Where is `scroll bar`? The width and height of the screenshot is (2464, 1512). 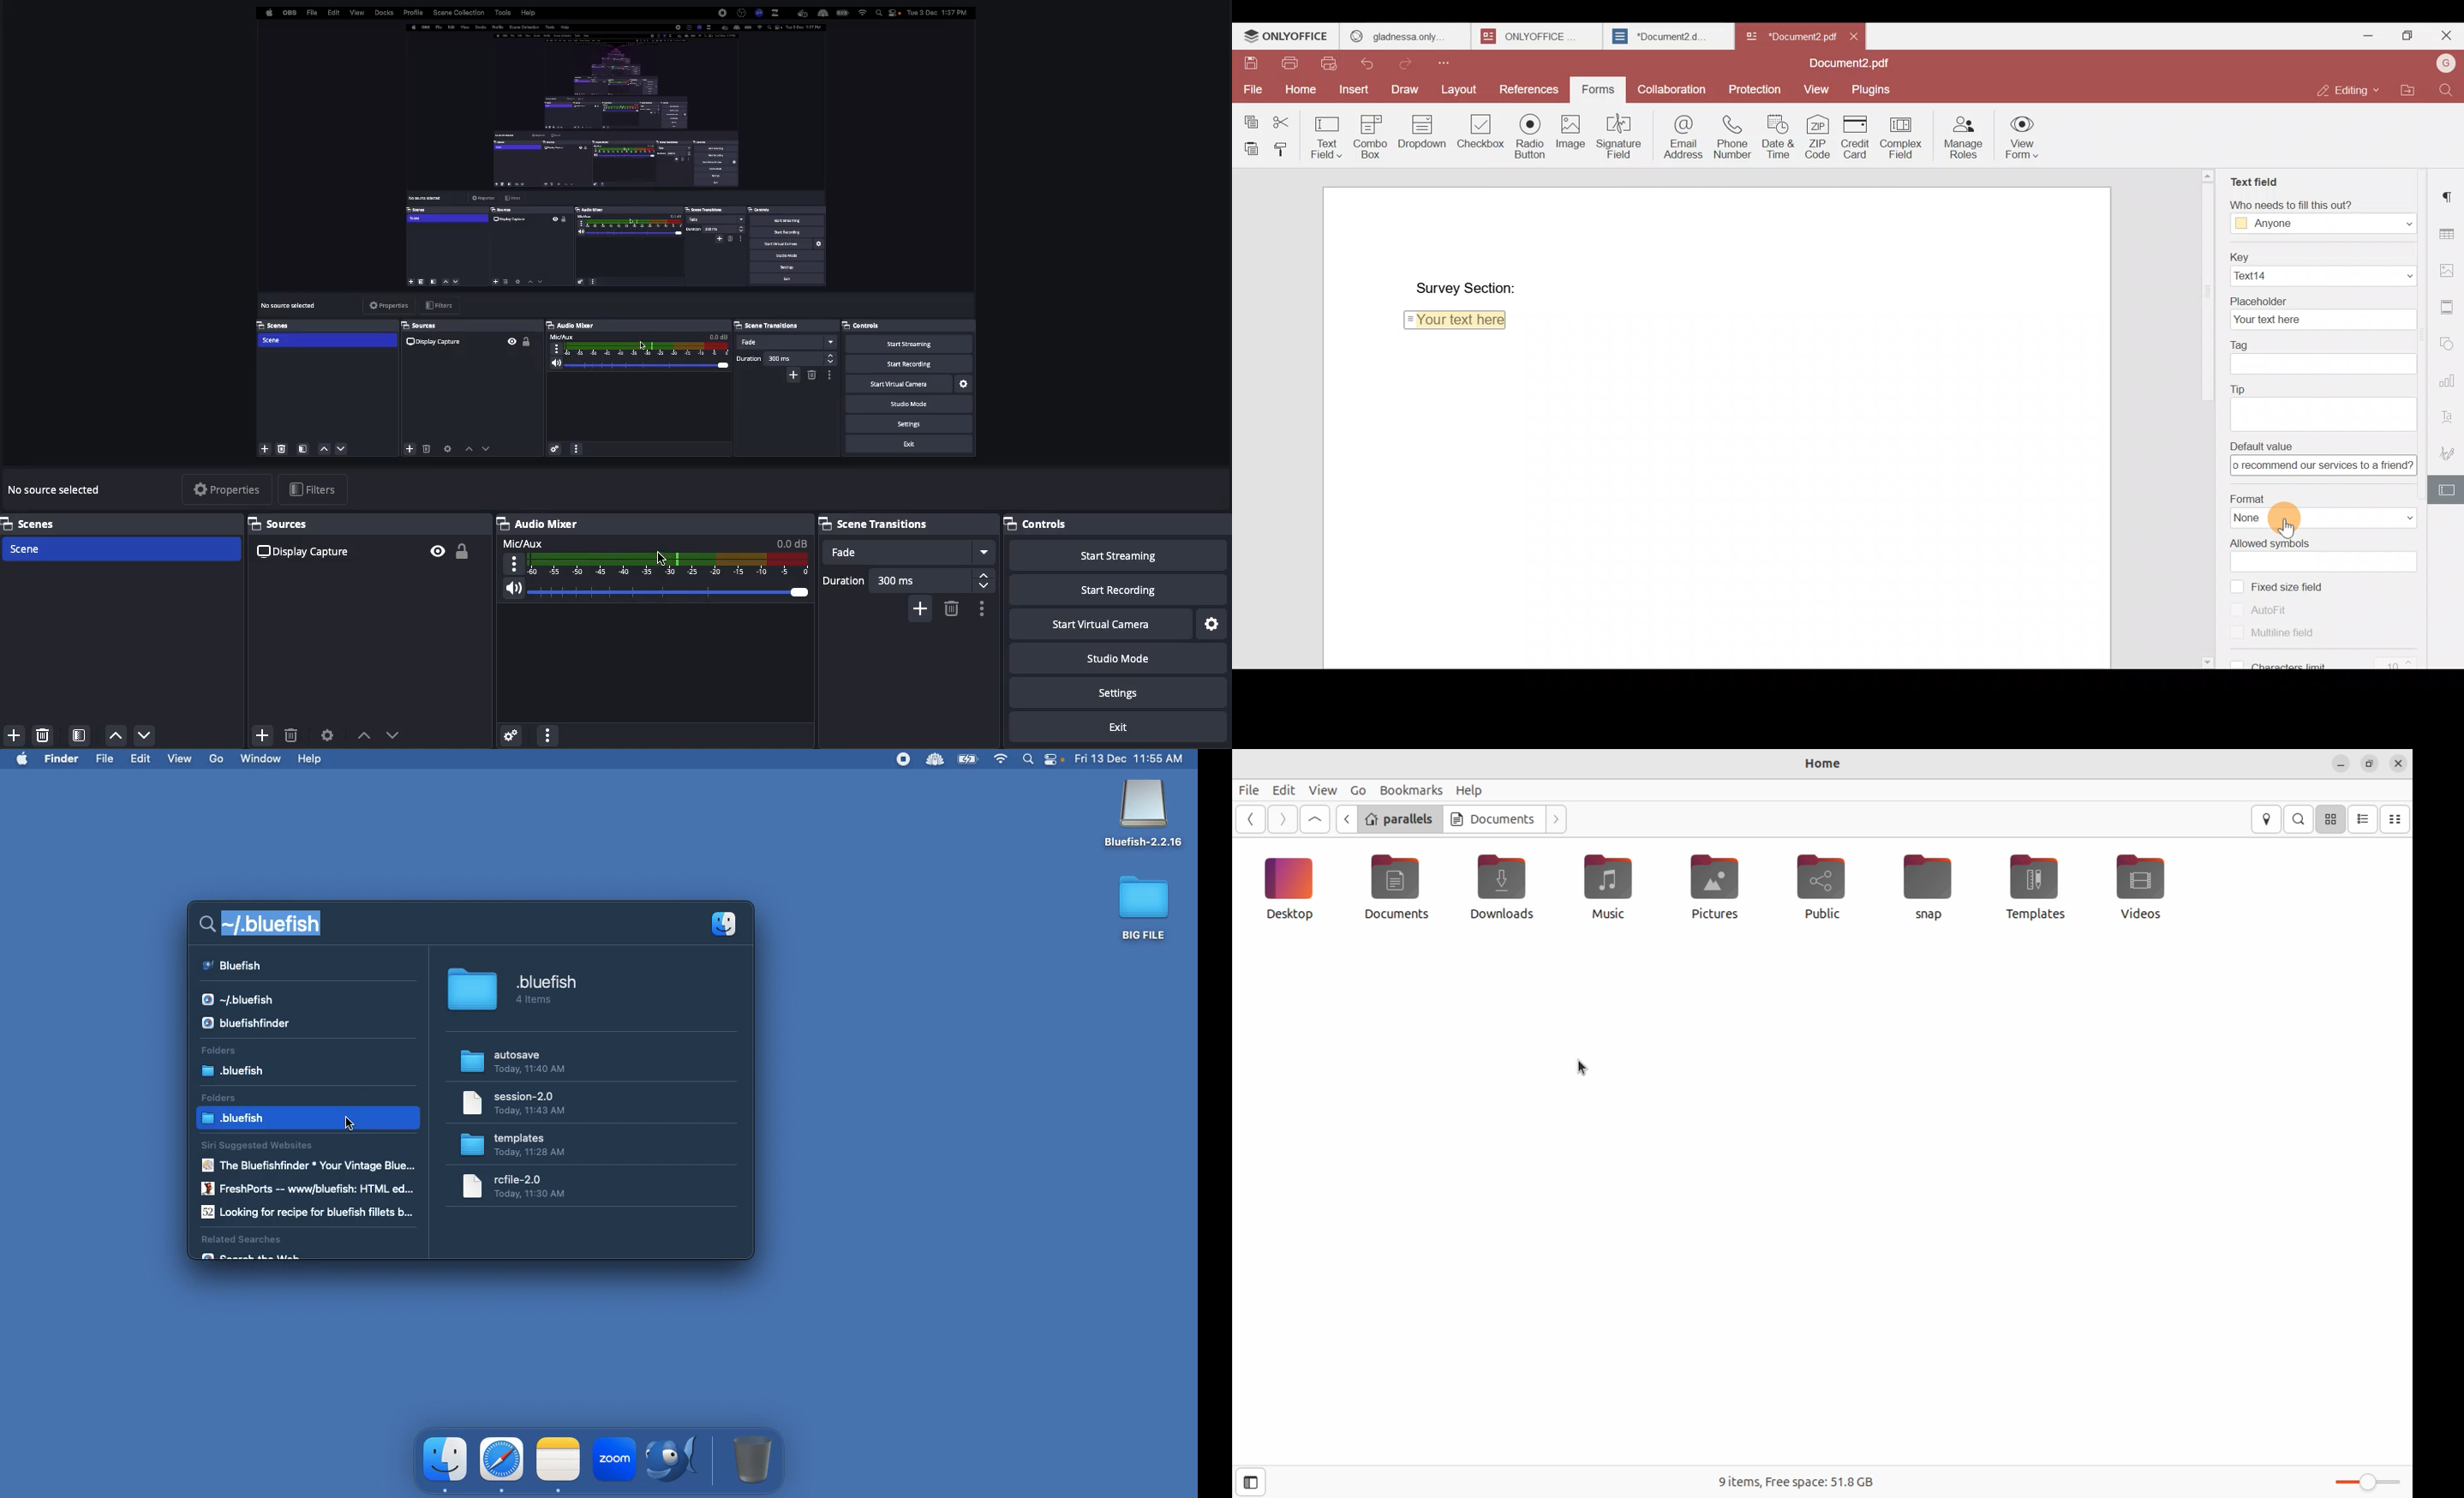
scroll bar is located at coordinates (2203, 286).